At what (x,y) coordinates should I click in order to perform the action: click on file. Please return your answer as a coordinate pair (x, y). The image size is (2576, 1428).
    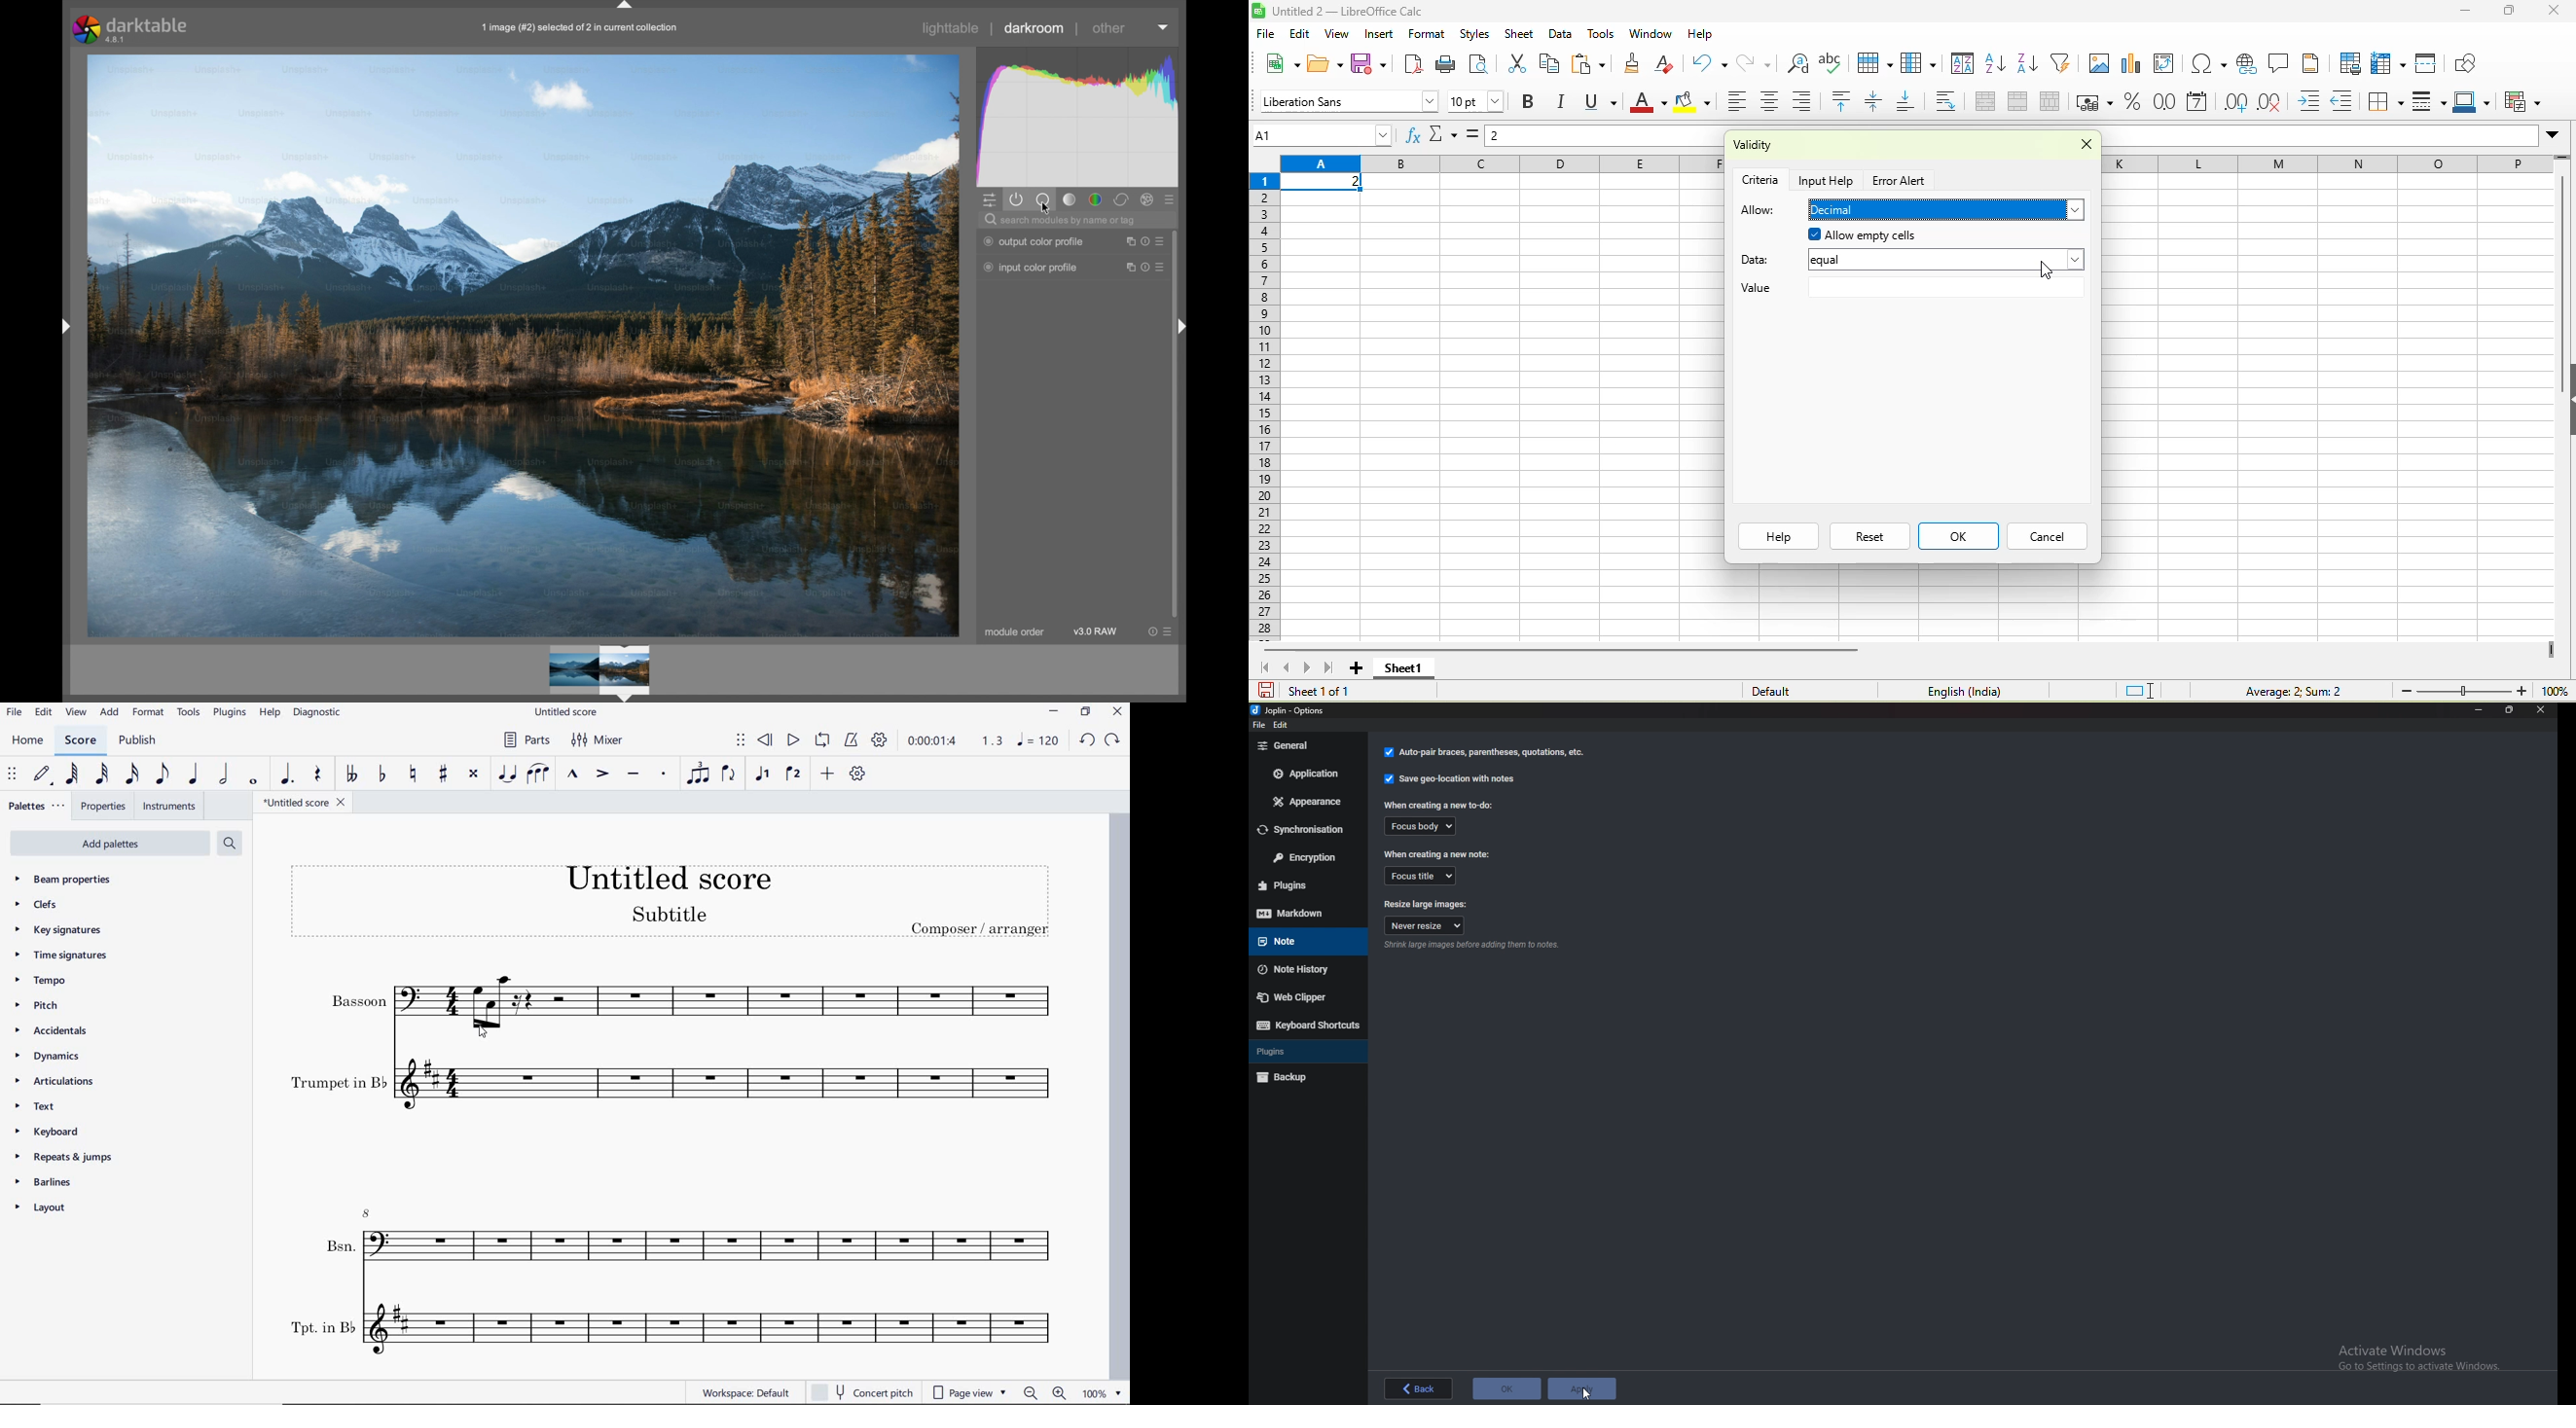
    Looking at the image, I should click on (1262, 728).